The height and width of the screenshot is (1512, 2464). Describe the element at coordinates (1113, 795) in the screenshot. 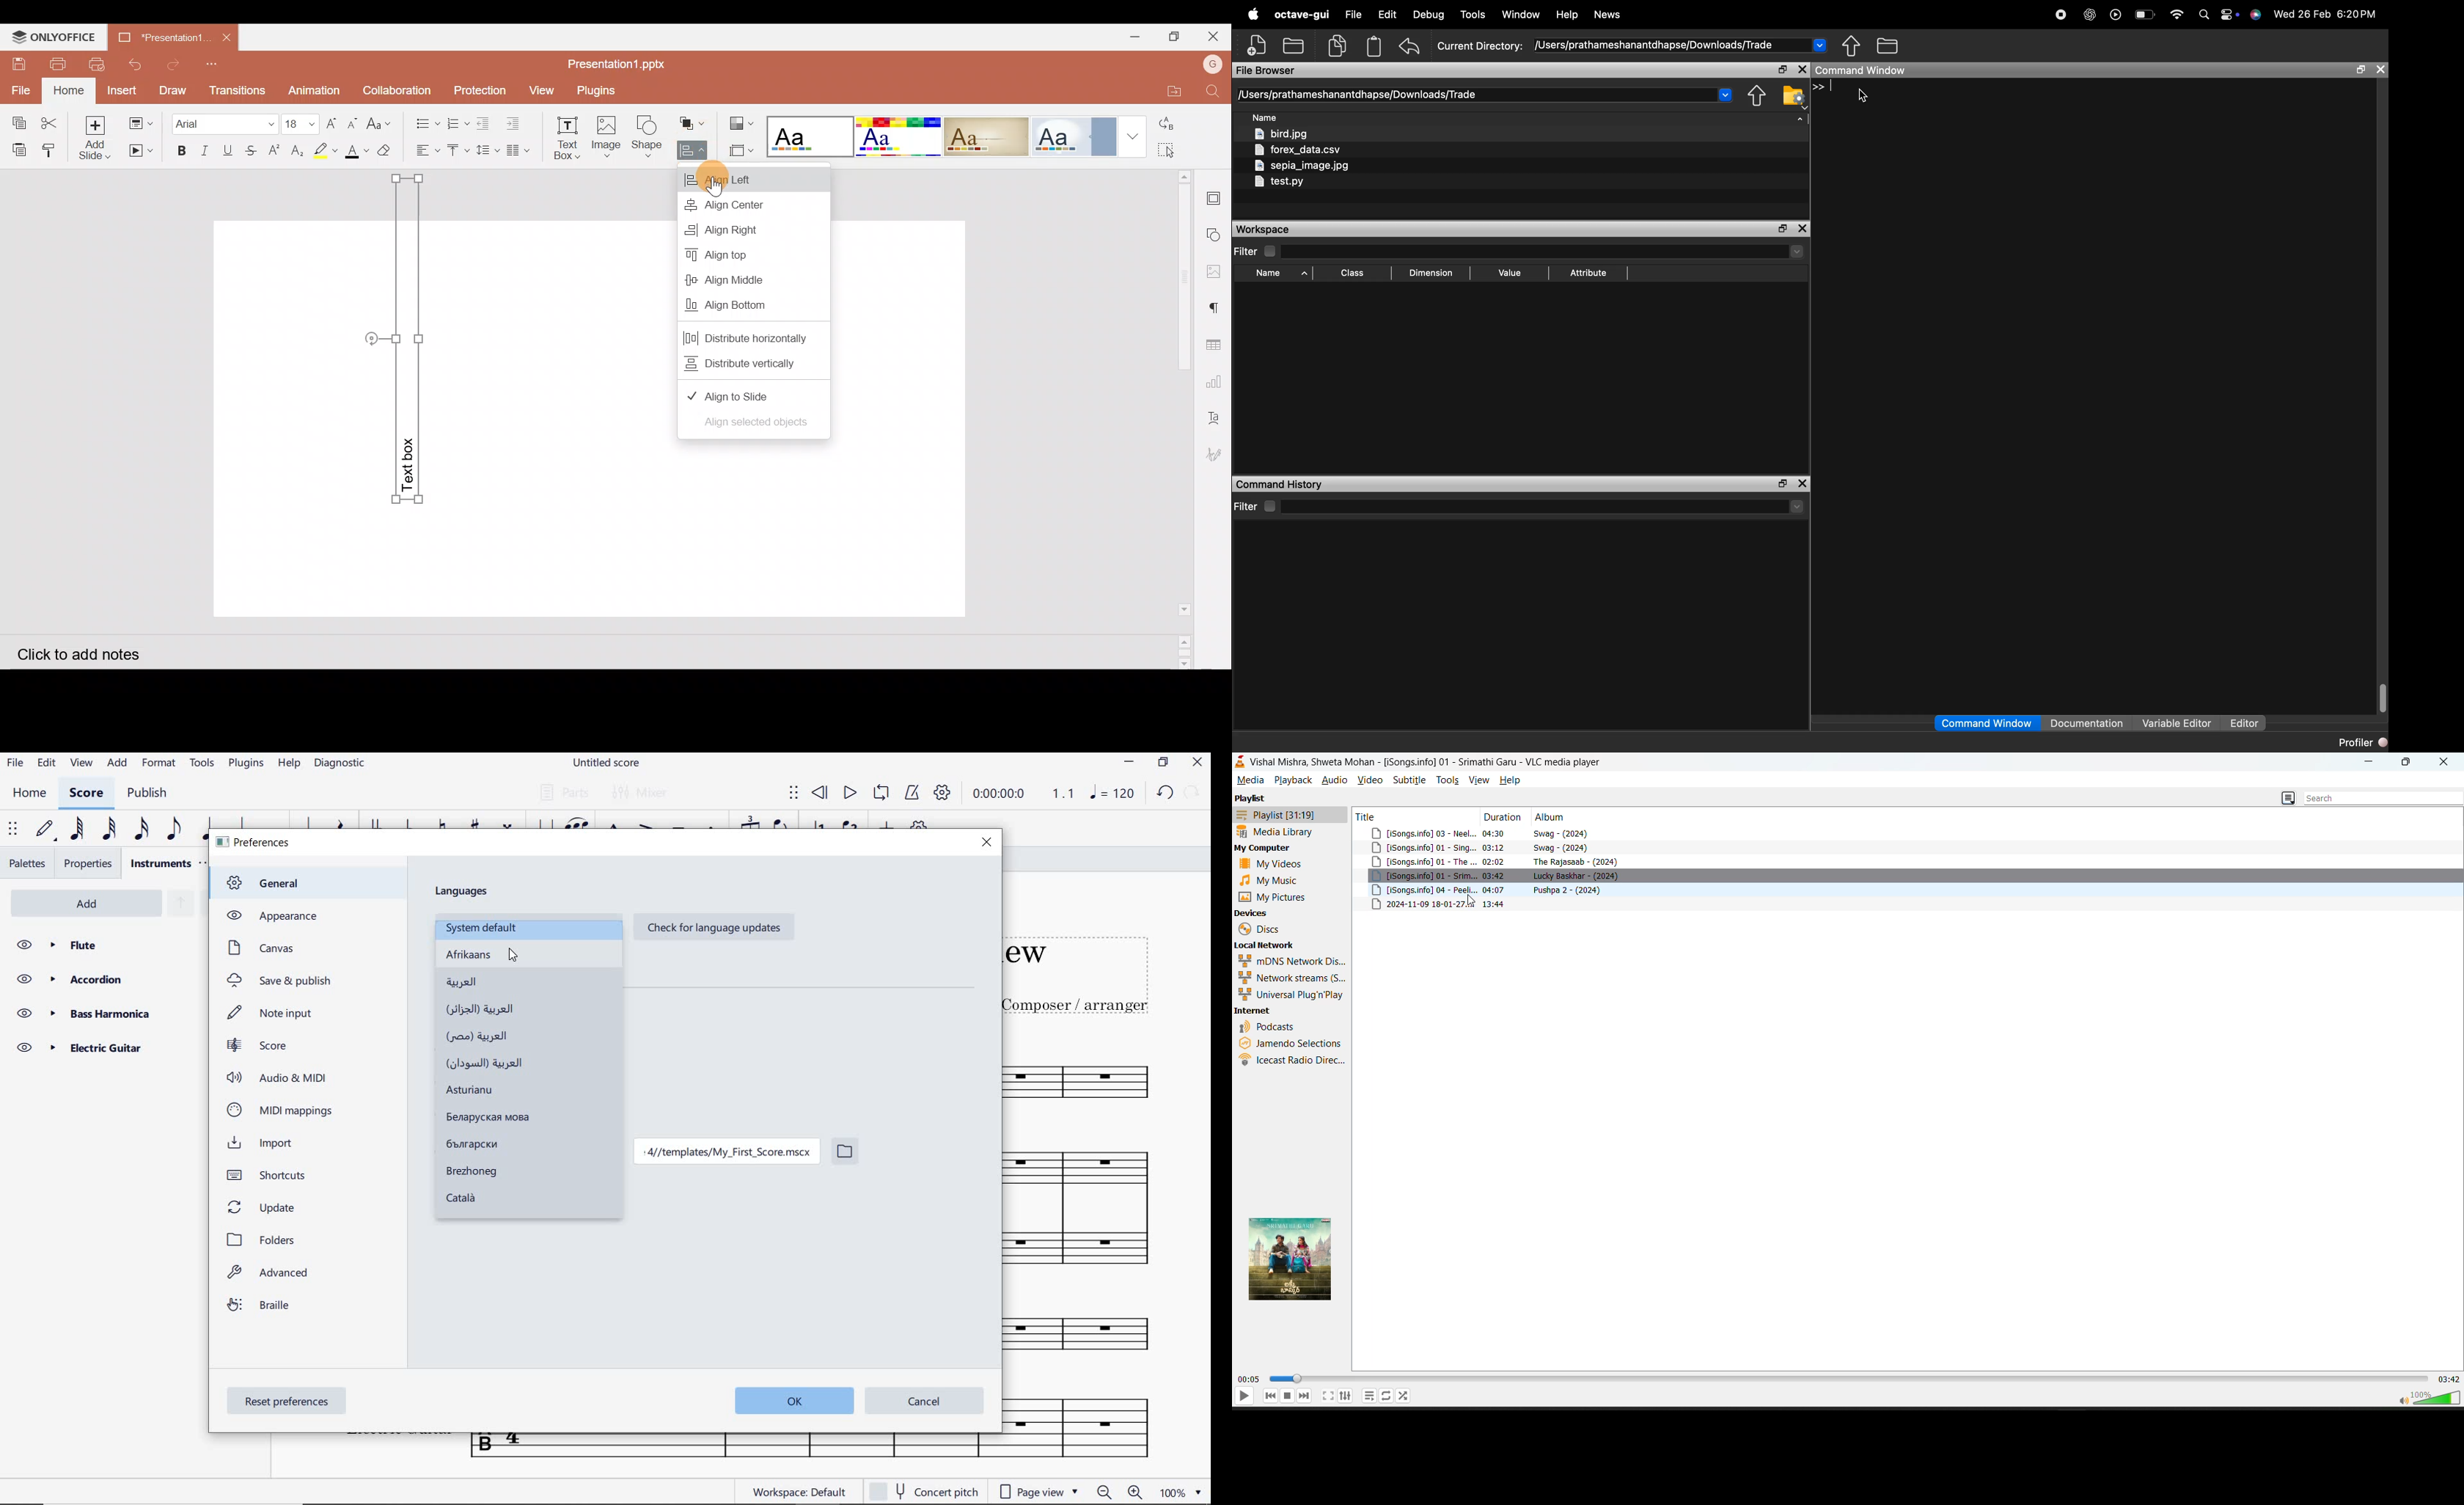

I see `NOTE` at that location.